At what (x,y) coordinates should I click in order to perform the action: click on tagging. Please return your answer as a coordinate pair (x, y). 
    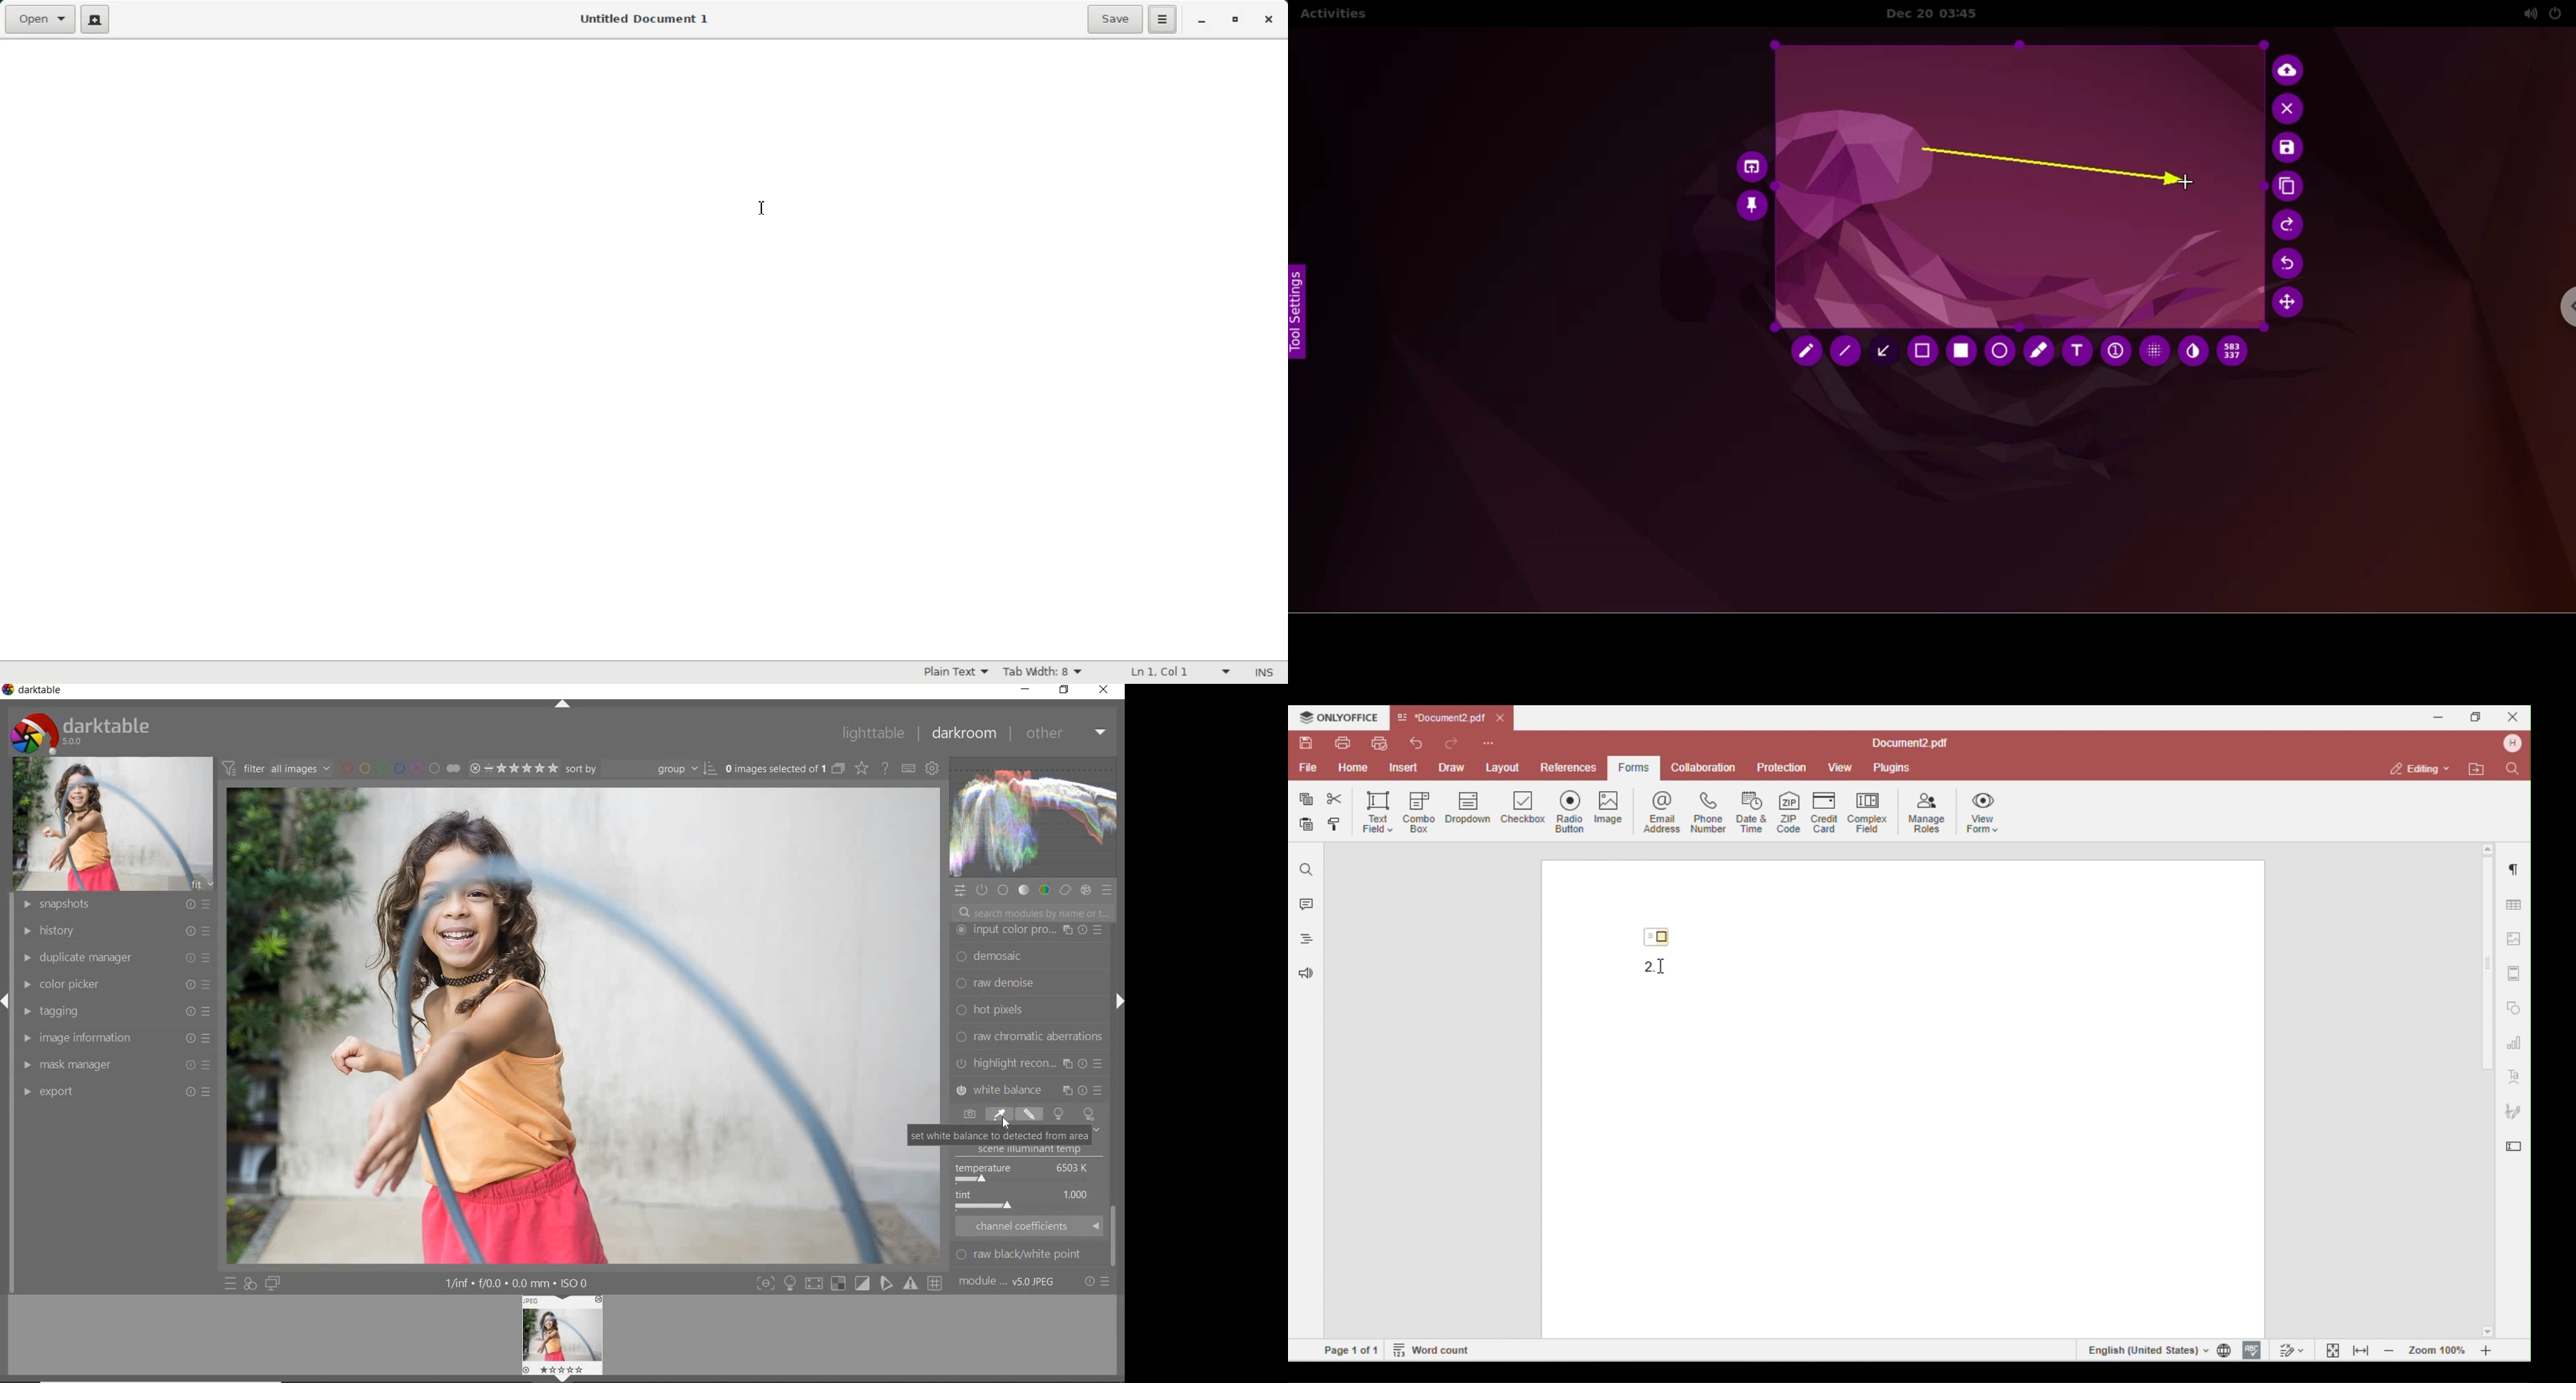
    Looking at the image, I should click on (115, 1012).